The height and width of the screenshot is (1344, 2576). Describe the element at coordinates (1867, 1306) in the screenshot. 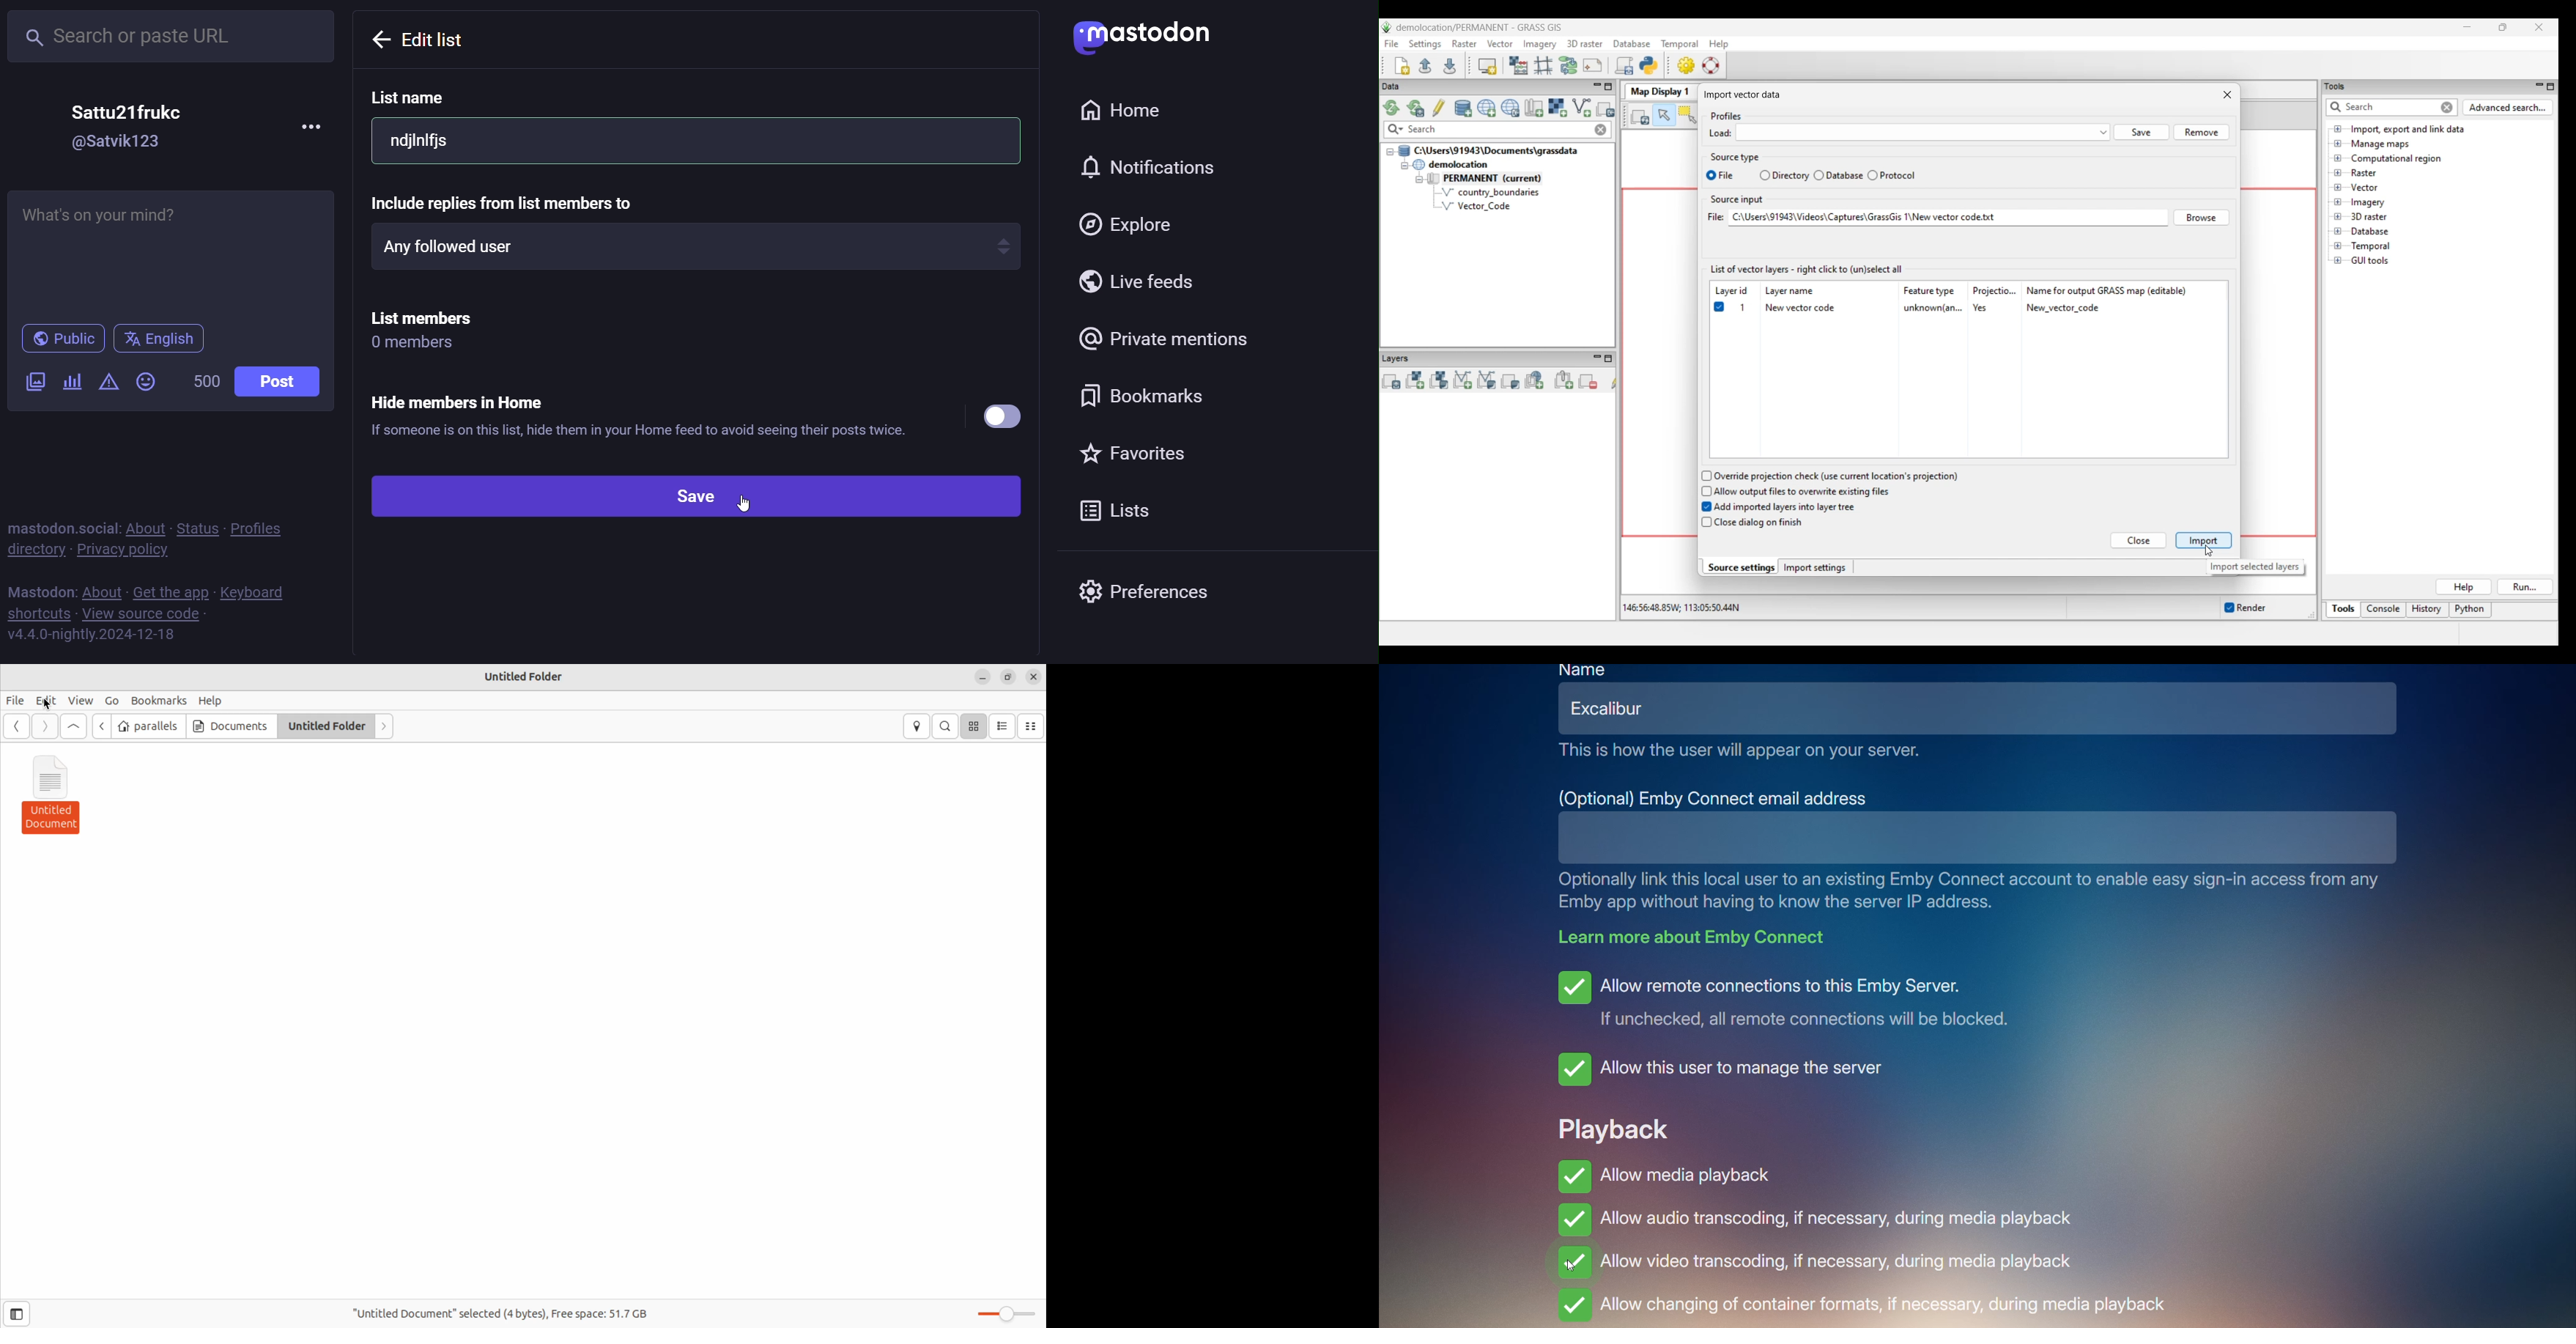

I see ` Allow changing of container formats, if necessary, during media playback` at that location.